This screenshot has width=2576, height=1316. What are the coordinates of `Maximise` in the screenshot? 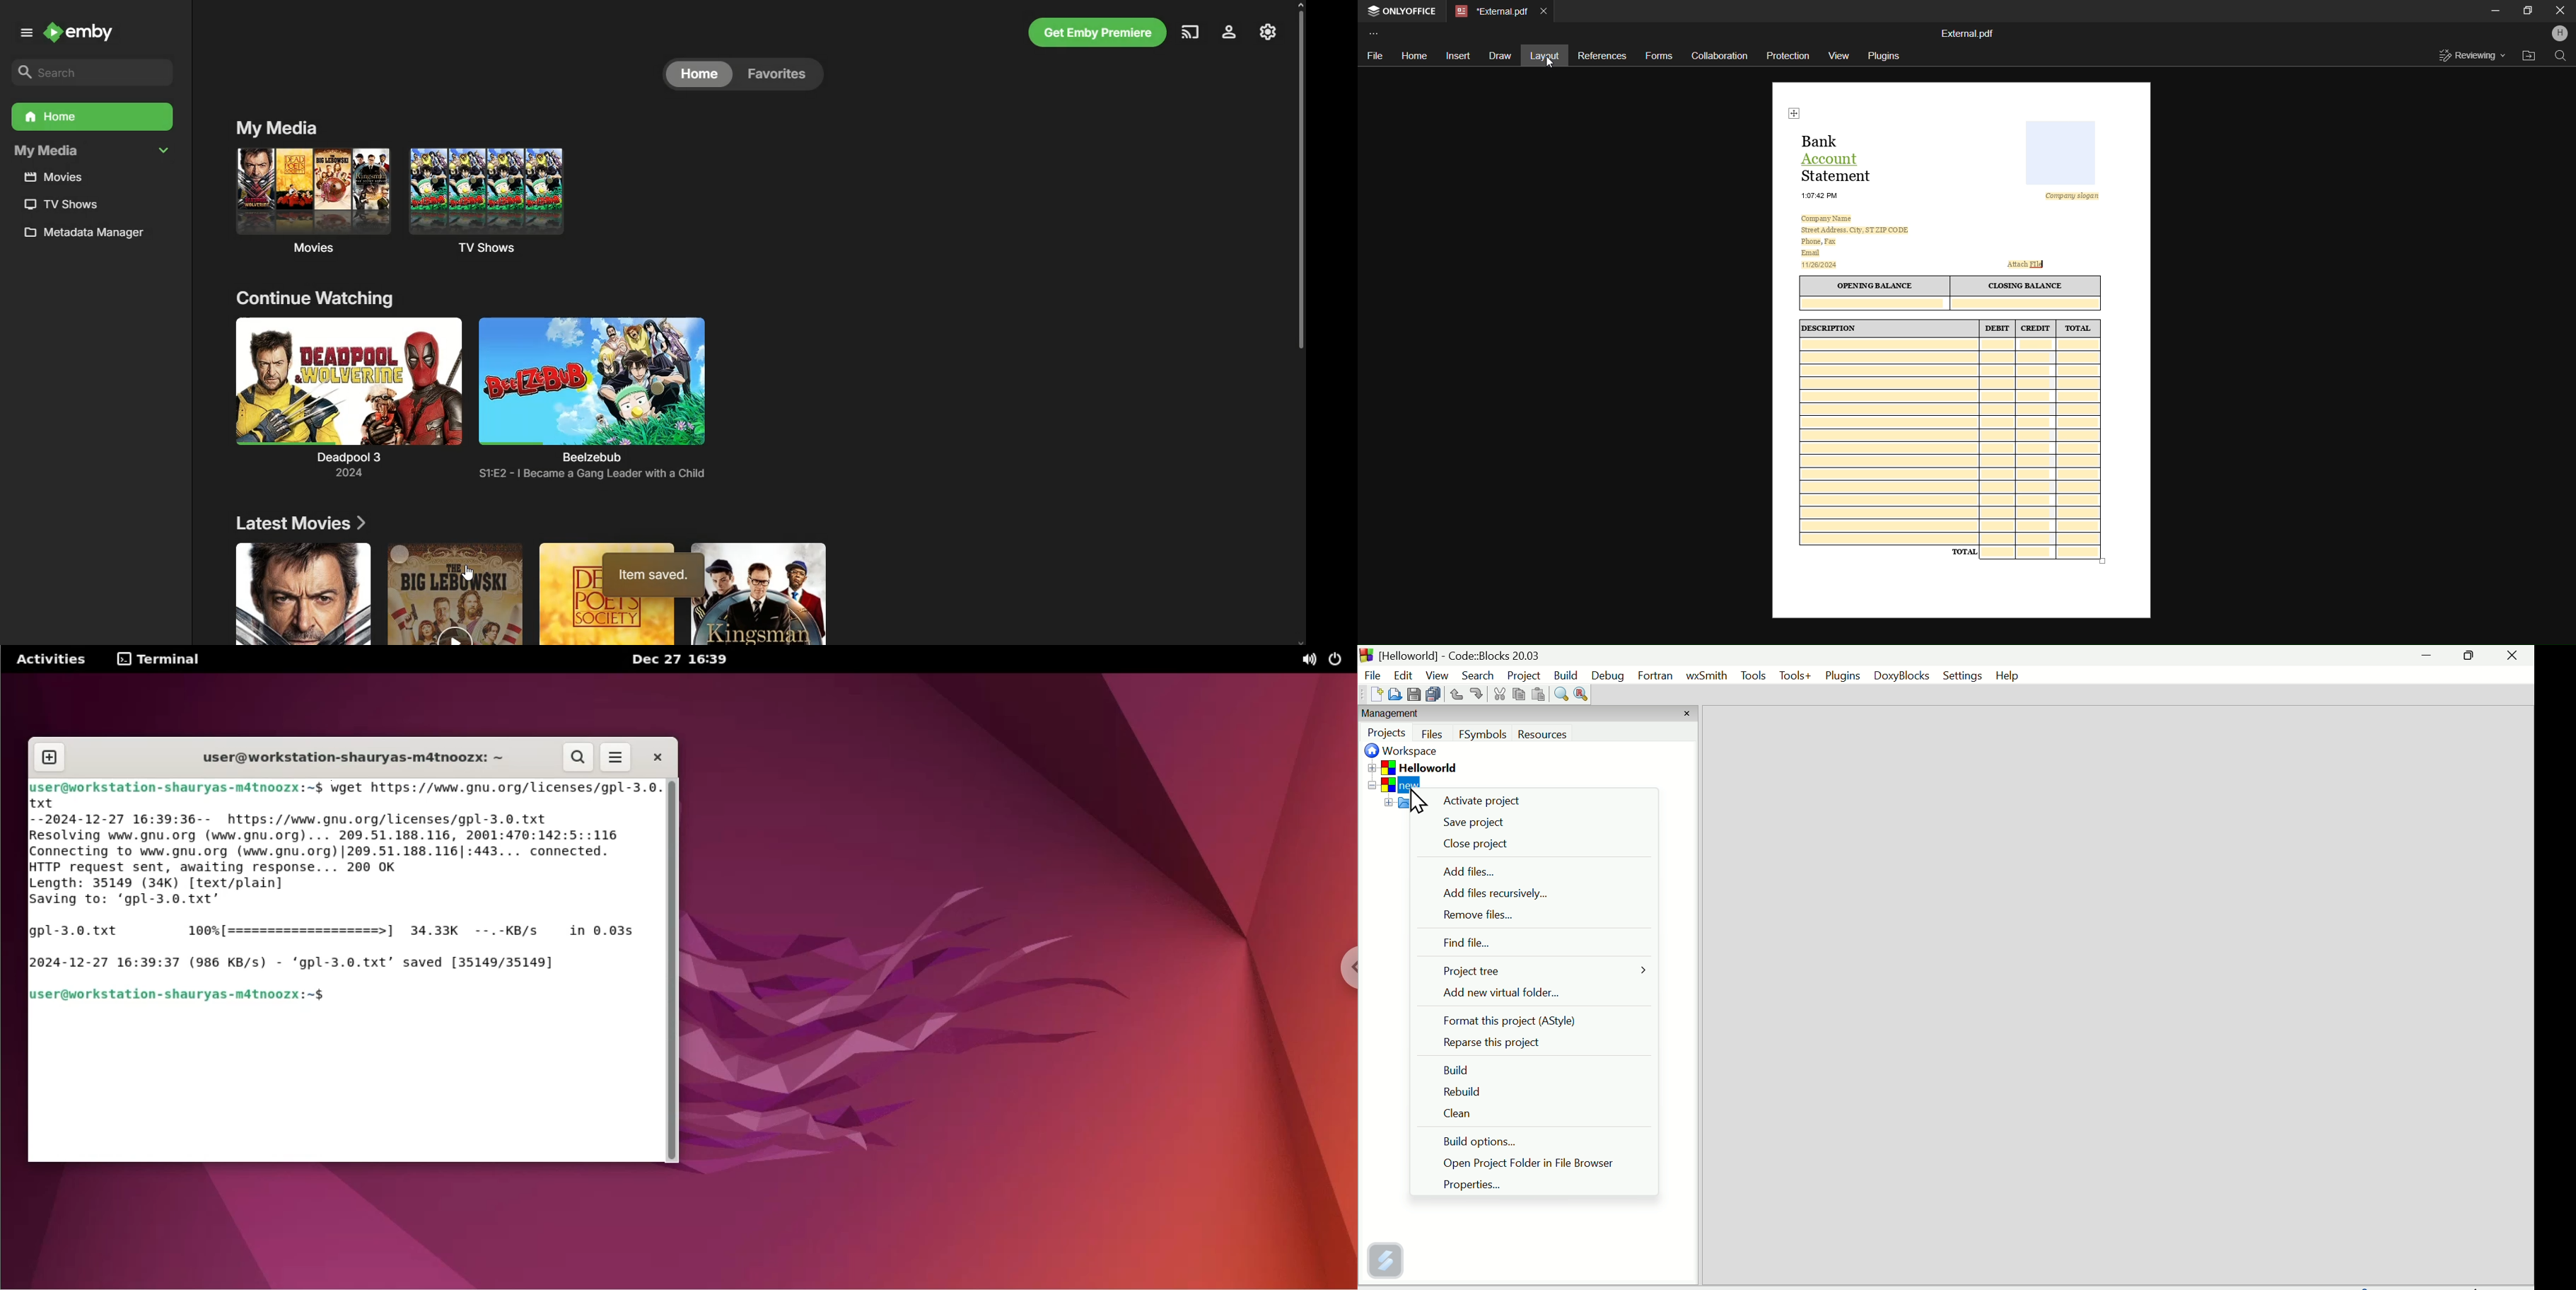 It's located at (2471, 656).